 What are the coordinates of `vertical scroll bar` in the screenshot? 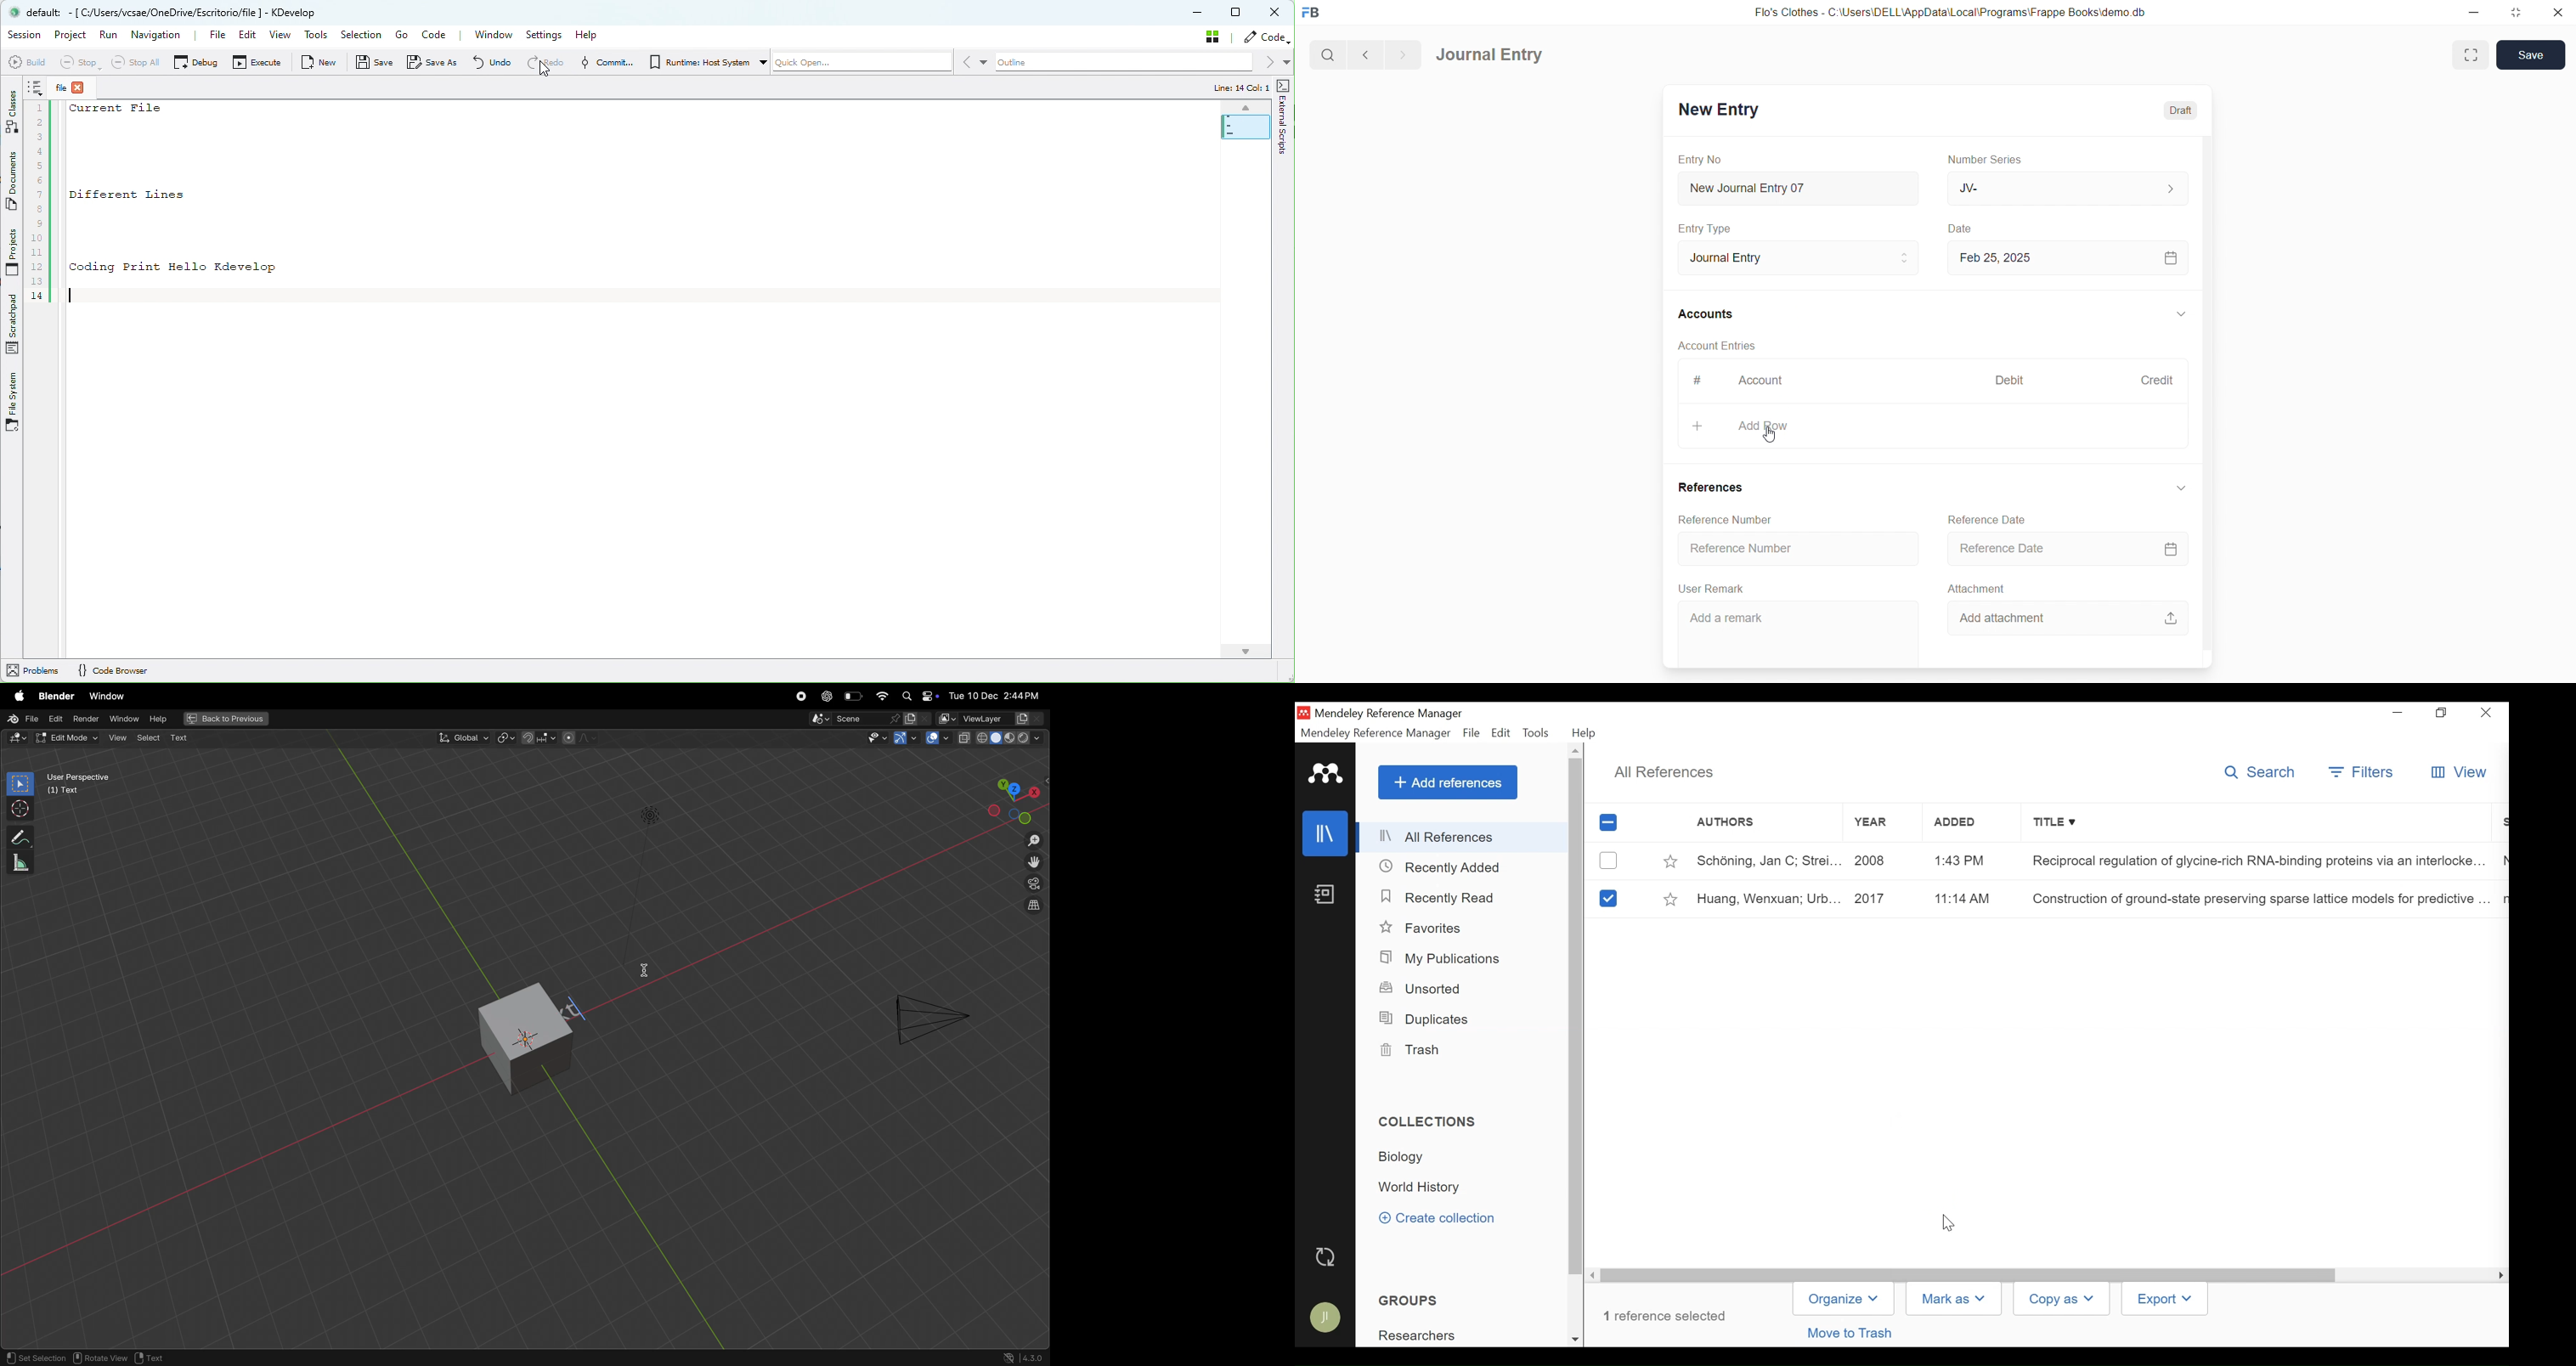 It's located at (2207, 400).